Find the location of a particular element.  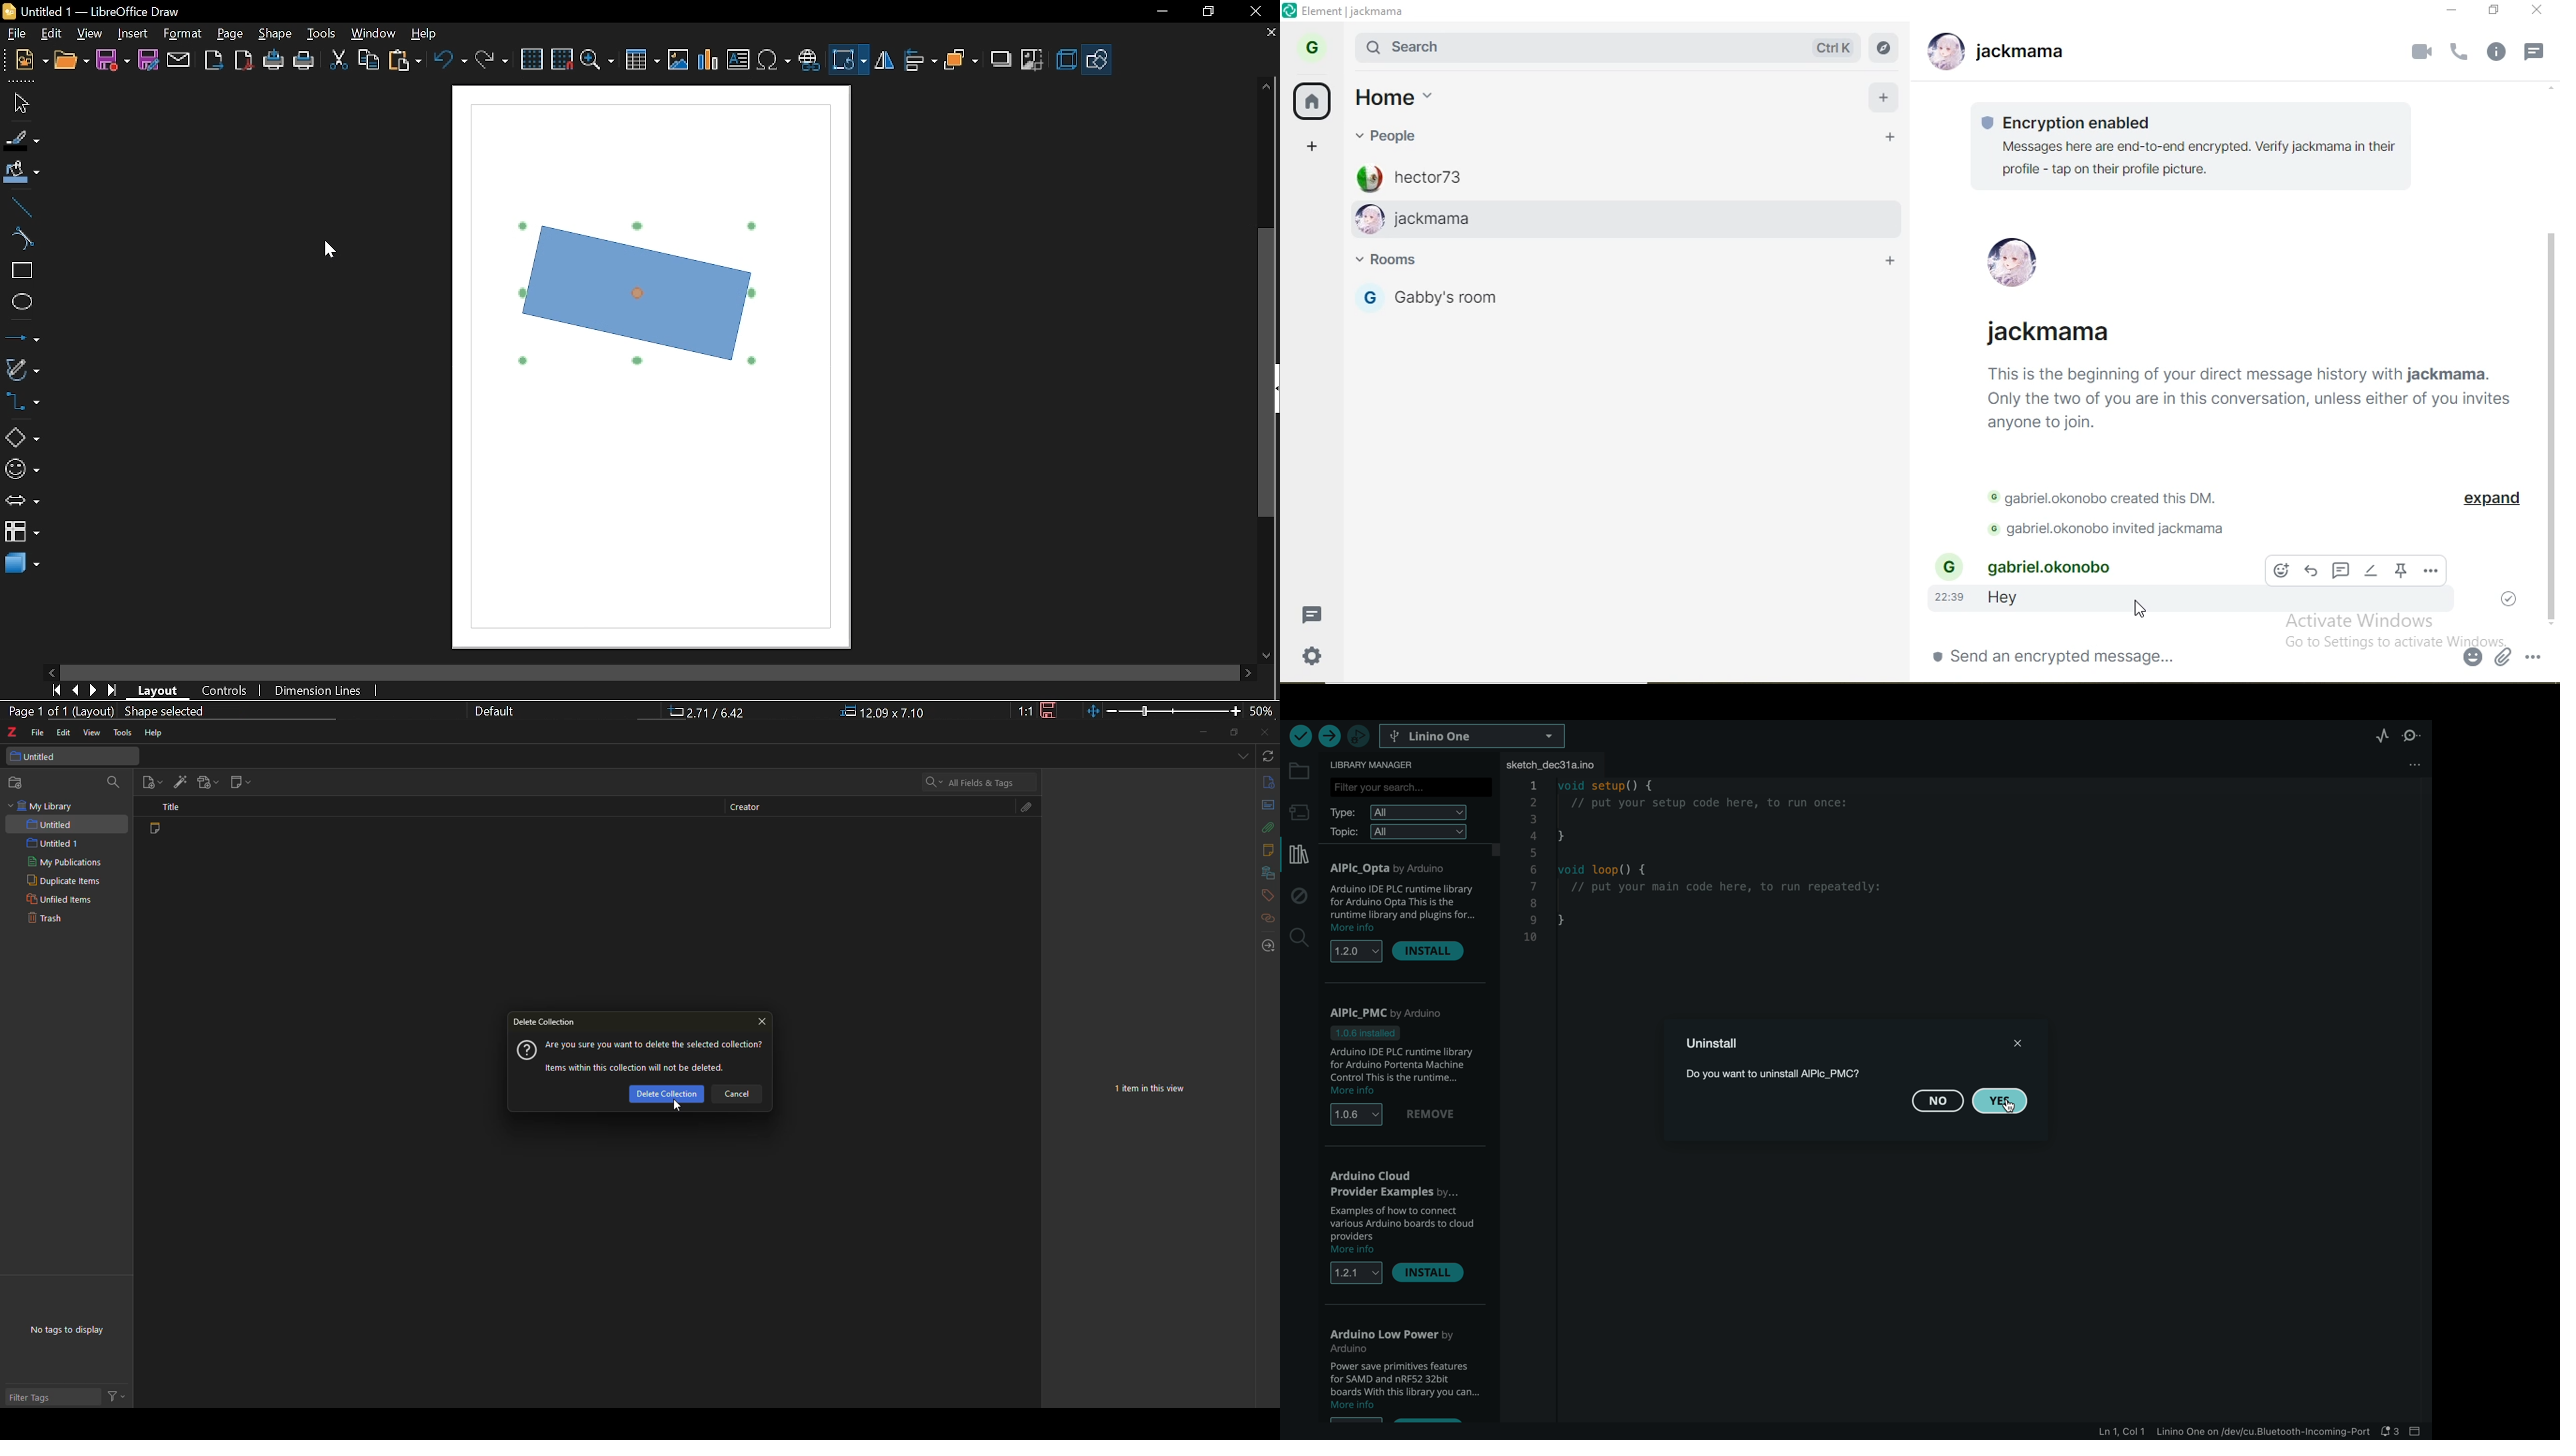

Page is located at coordinates (230, 34).